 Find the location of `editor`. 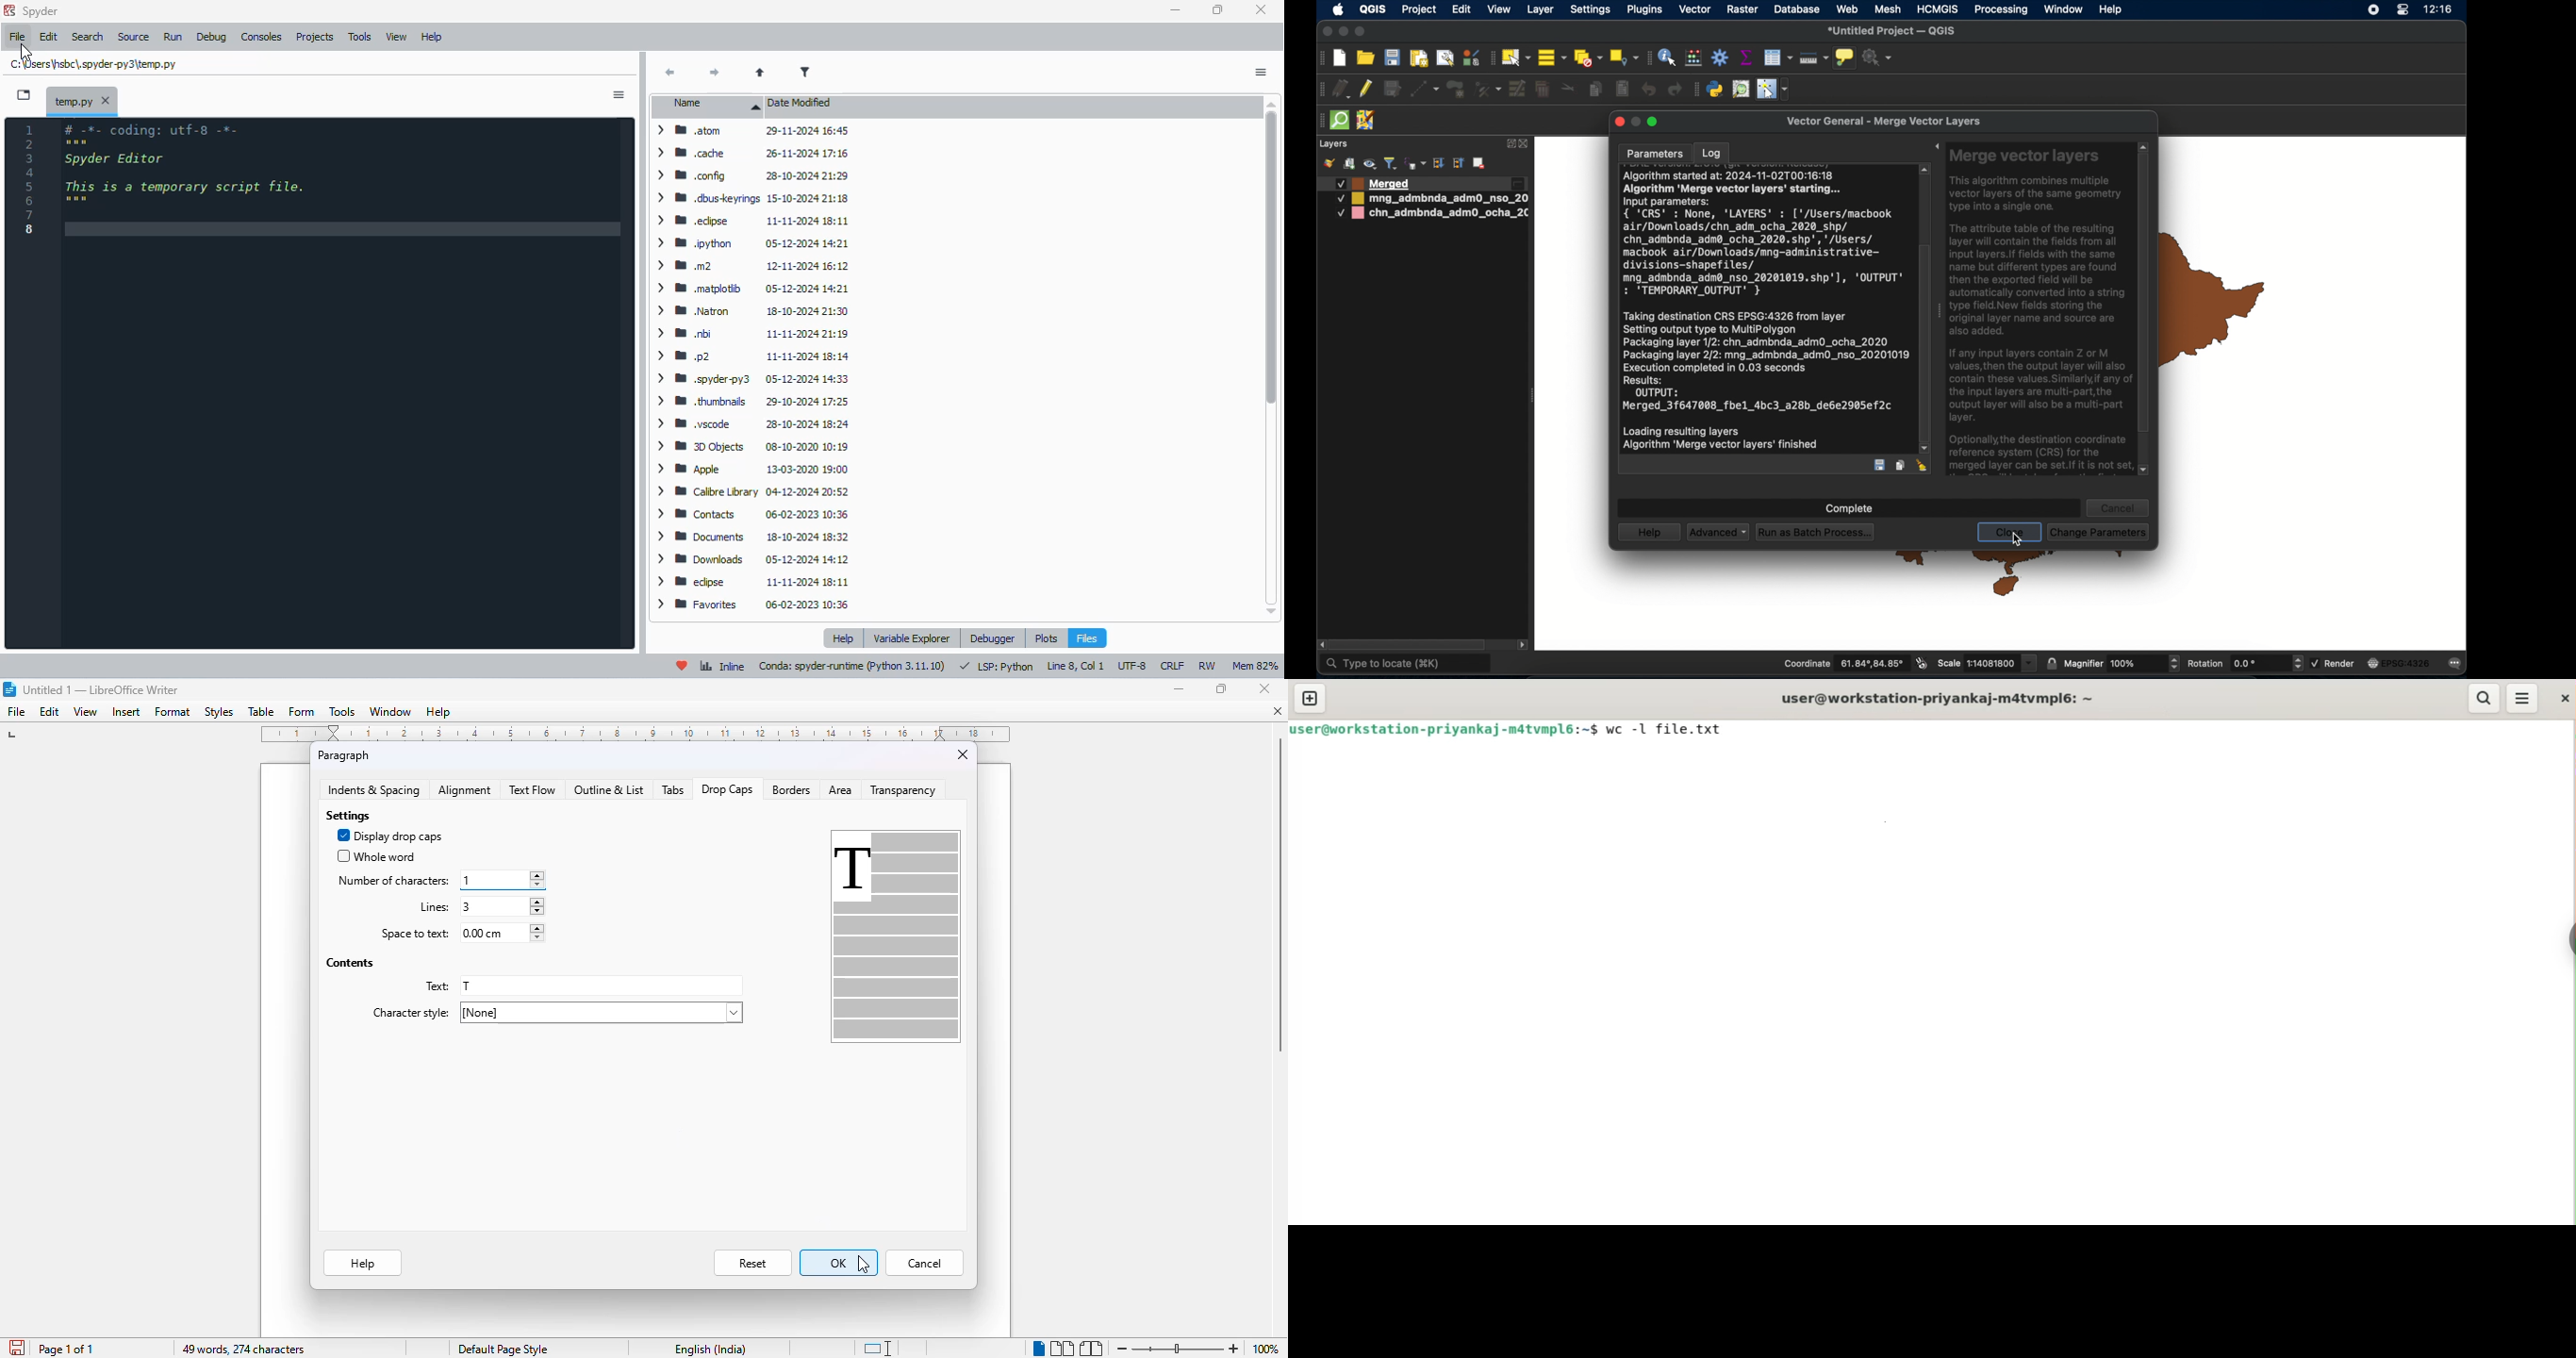

editor is located at coordinates (339, 385).